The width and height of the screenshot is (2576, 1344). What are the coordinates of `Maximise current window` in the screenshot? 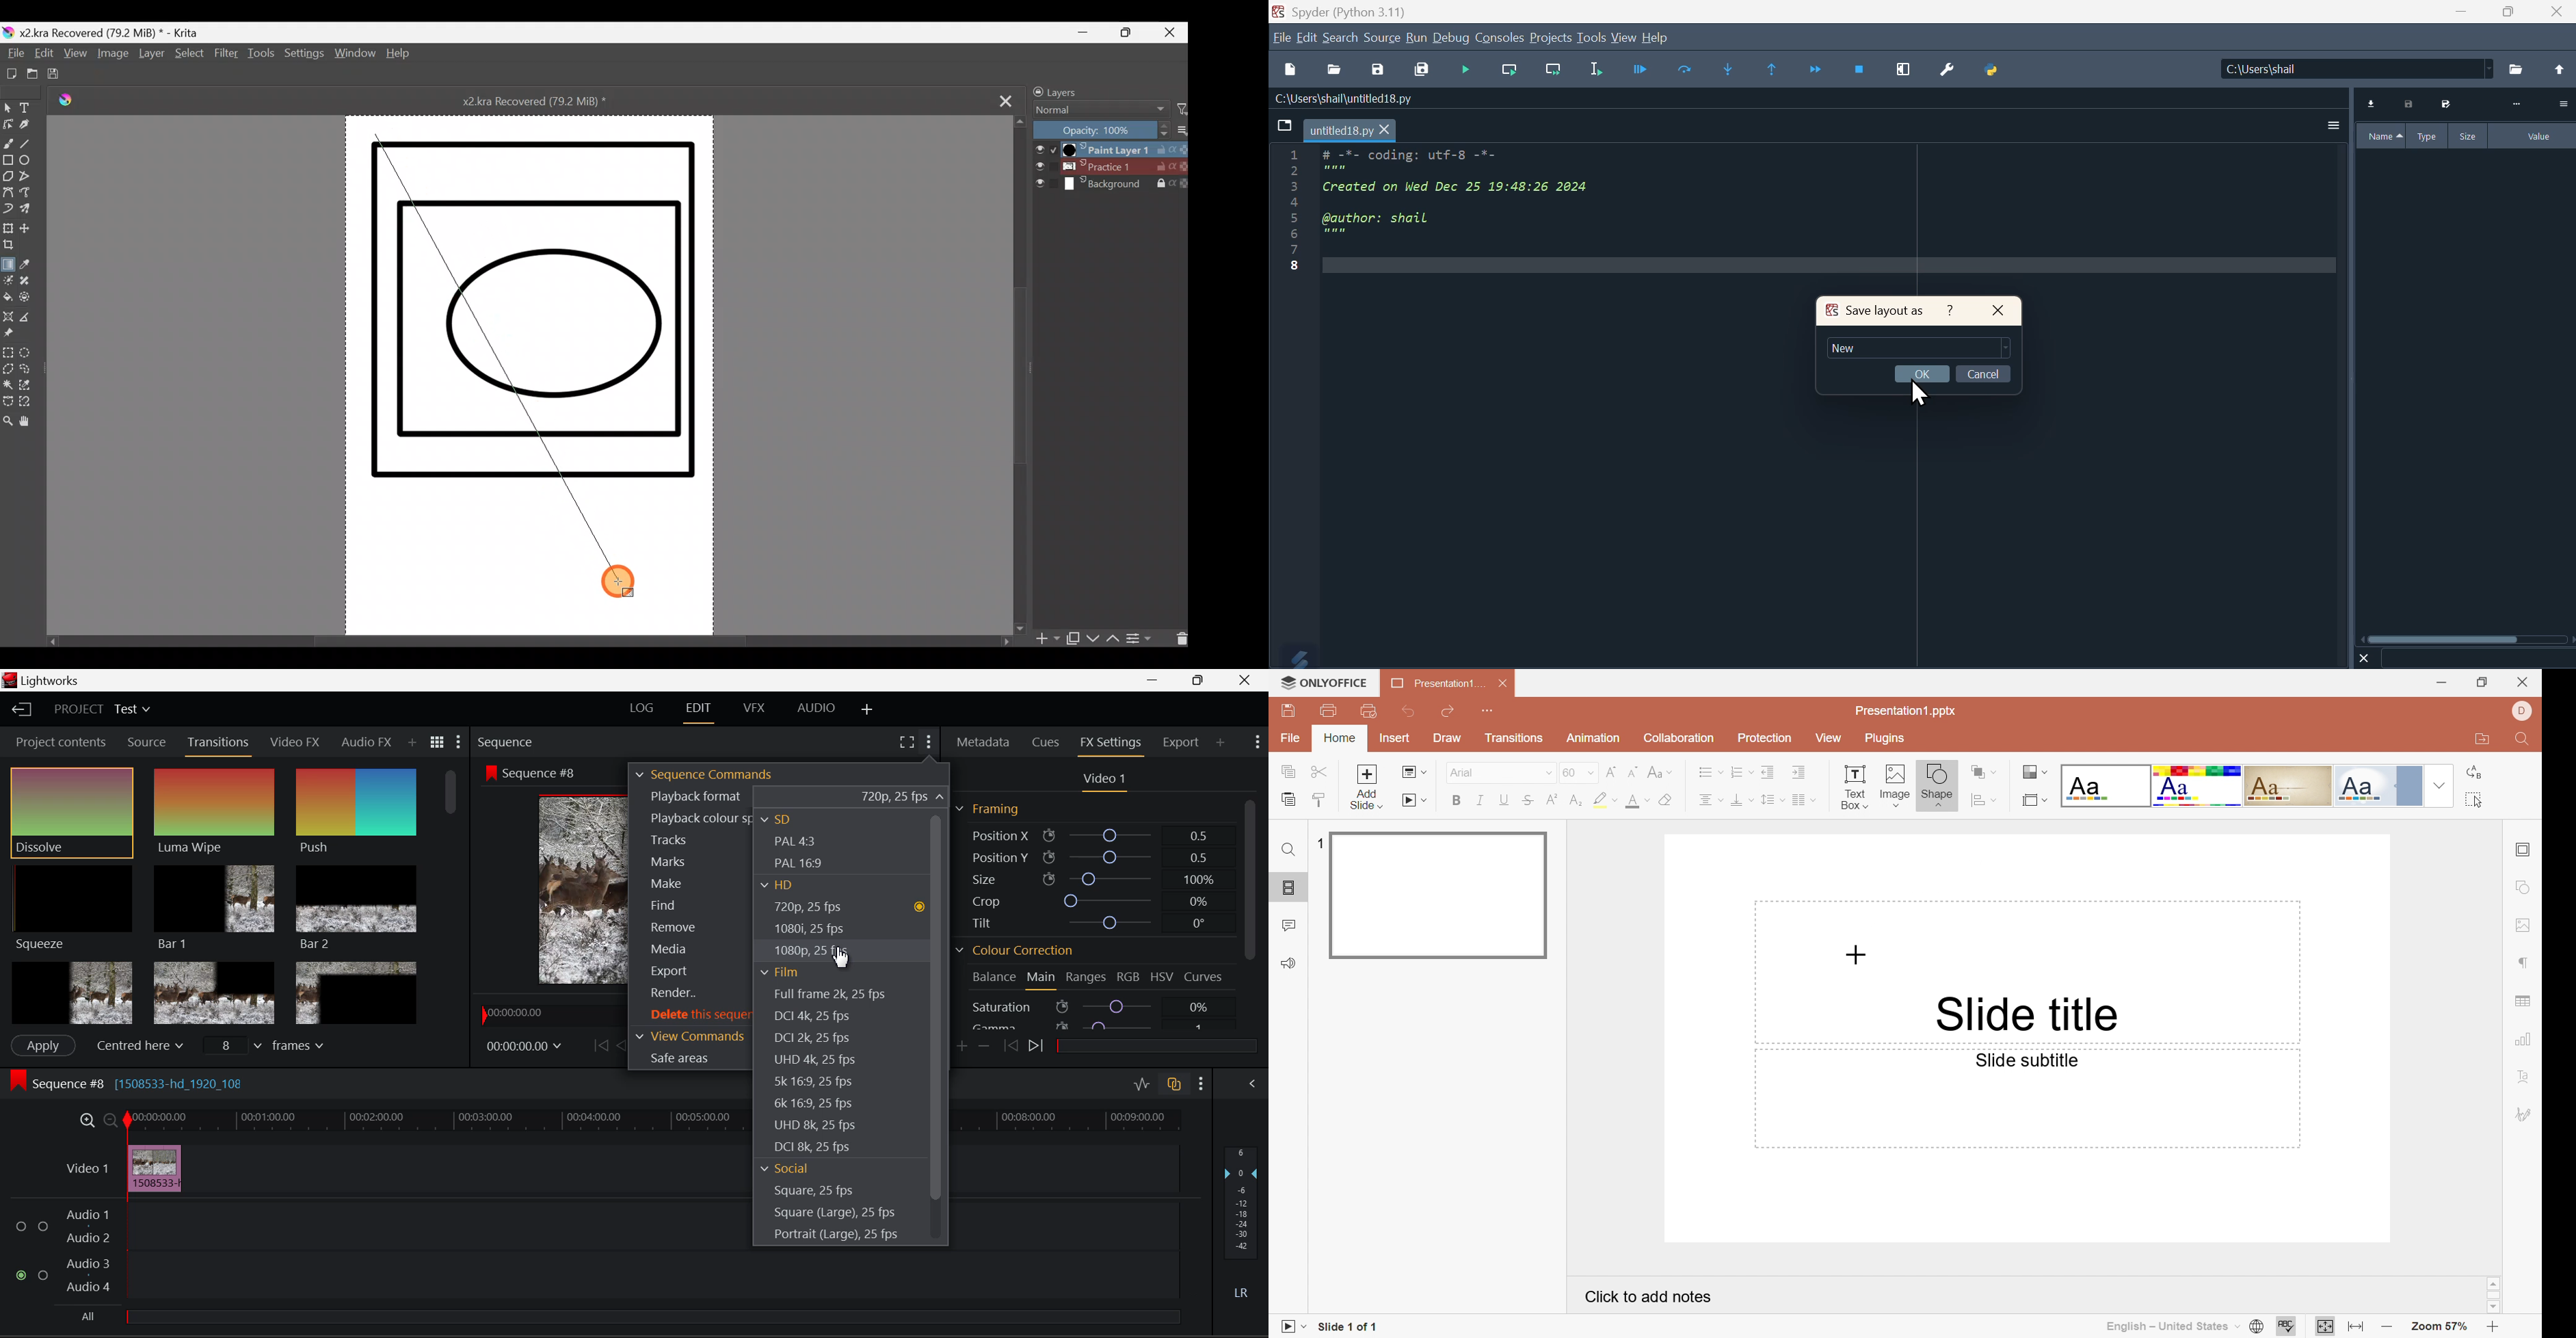 It's located at (1902, 71).